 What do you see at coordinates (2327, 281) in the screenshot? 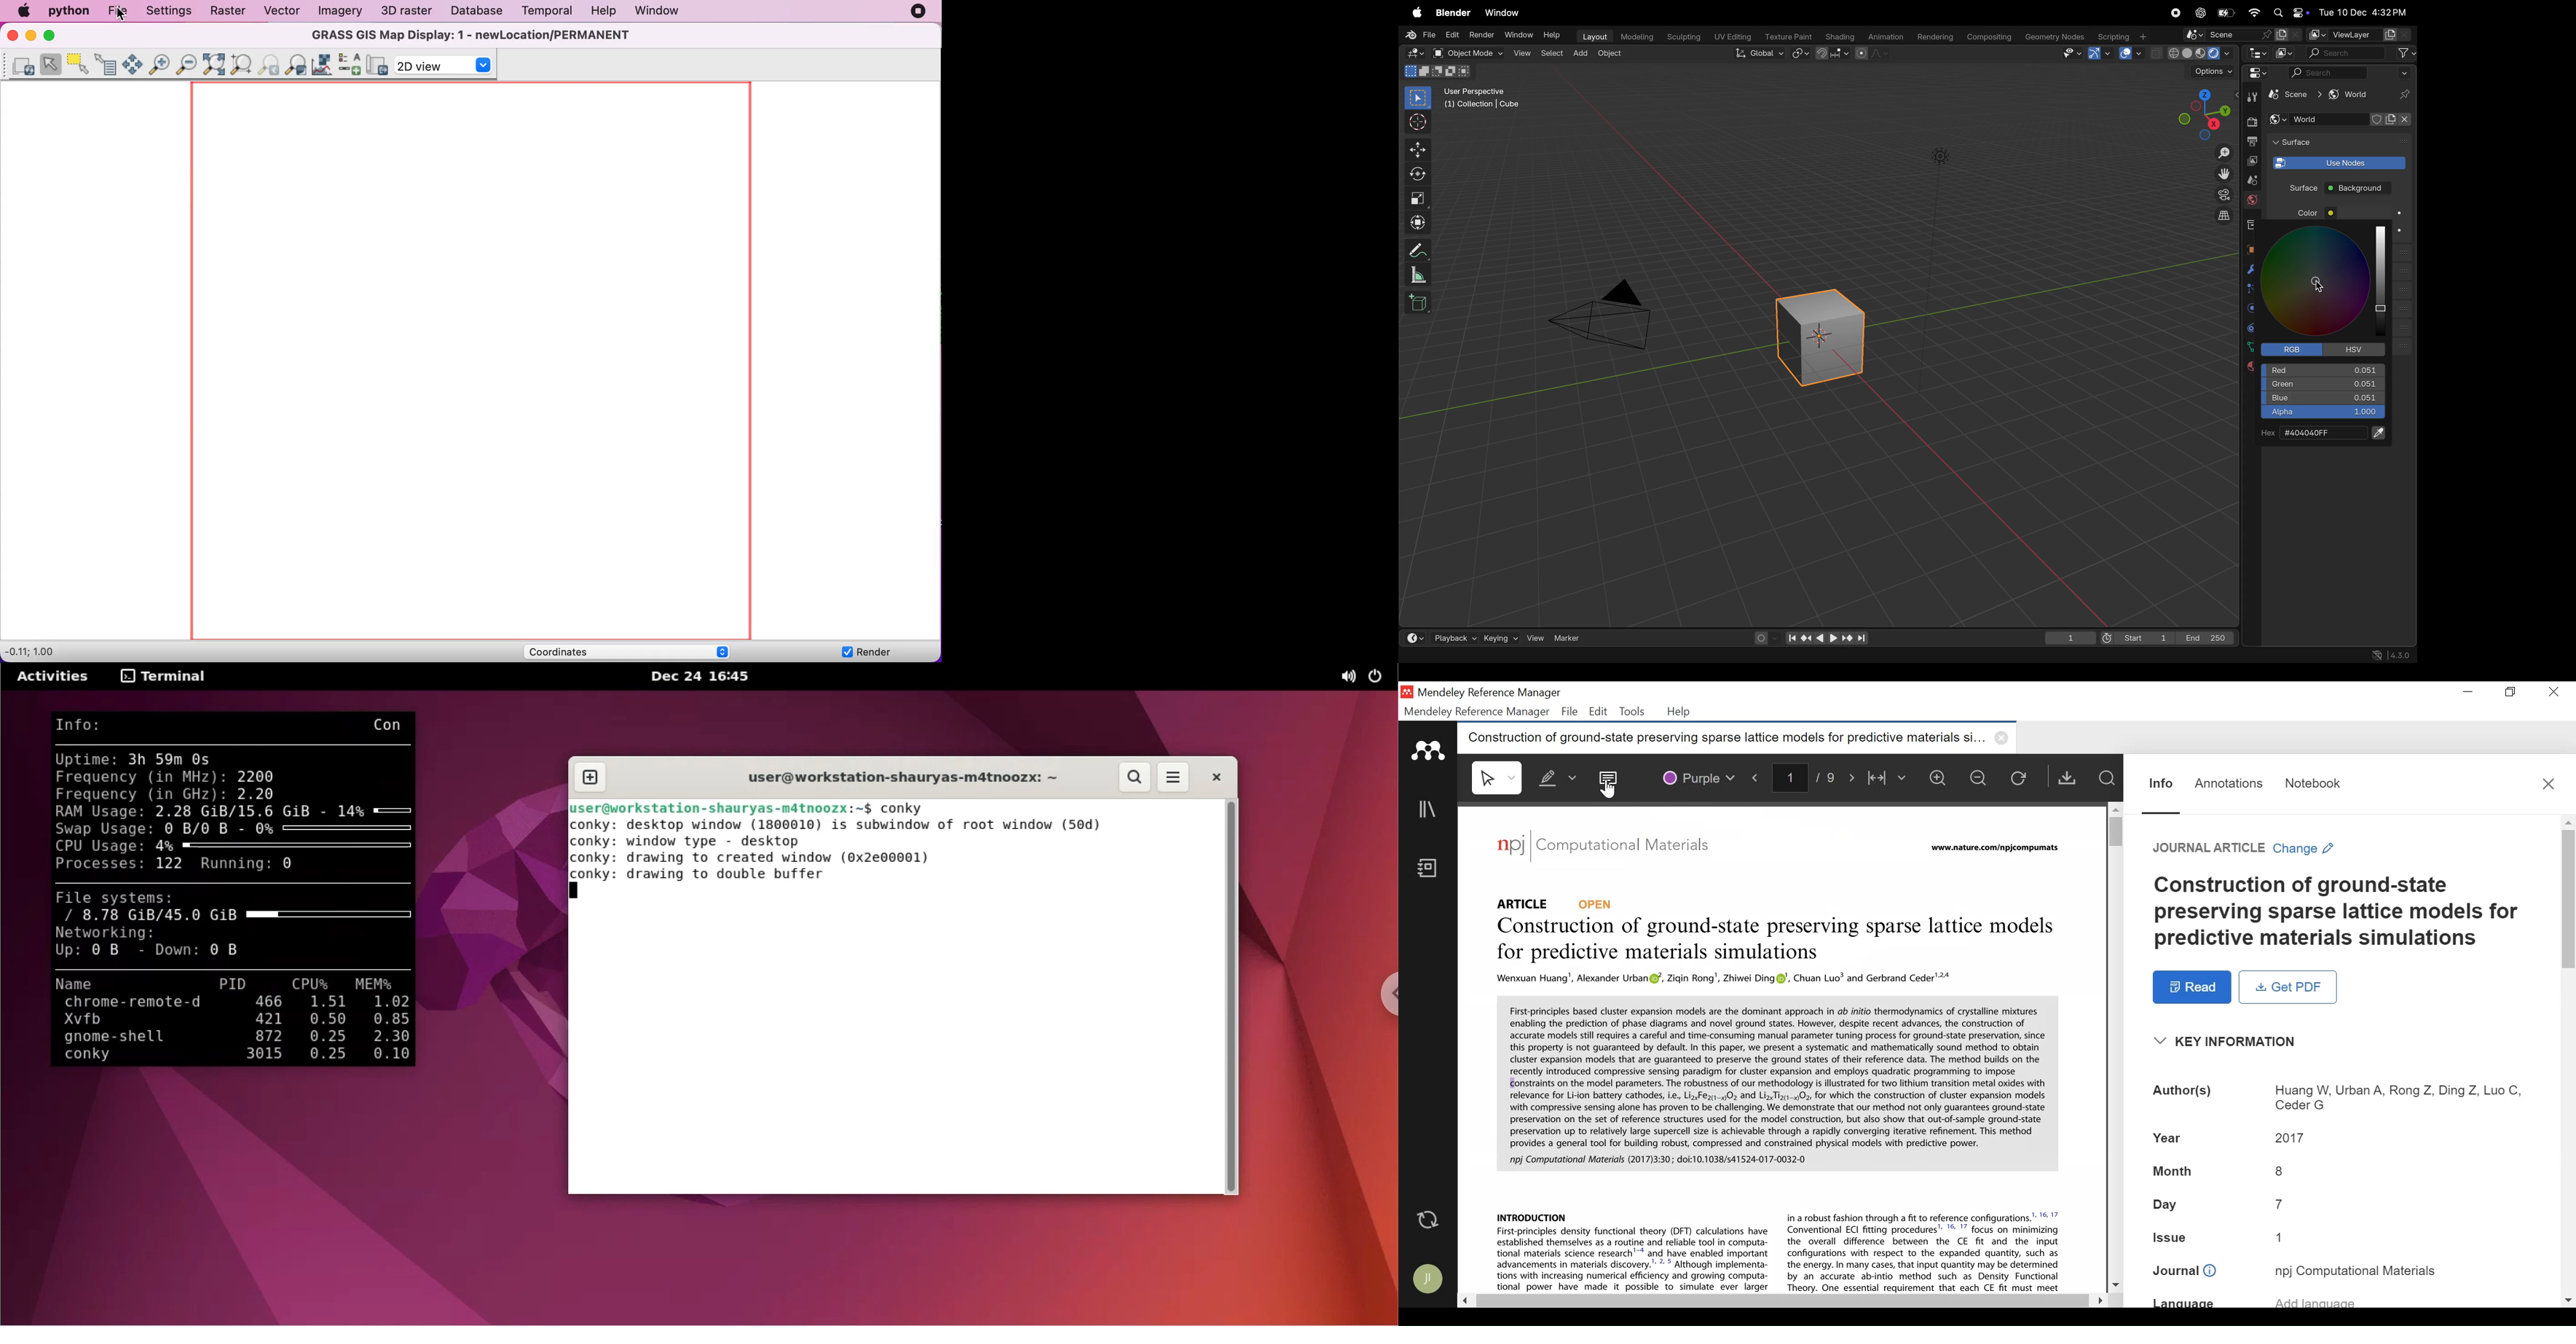
I see `color wheel` at bounding box center [2327, 281].